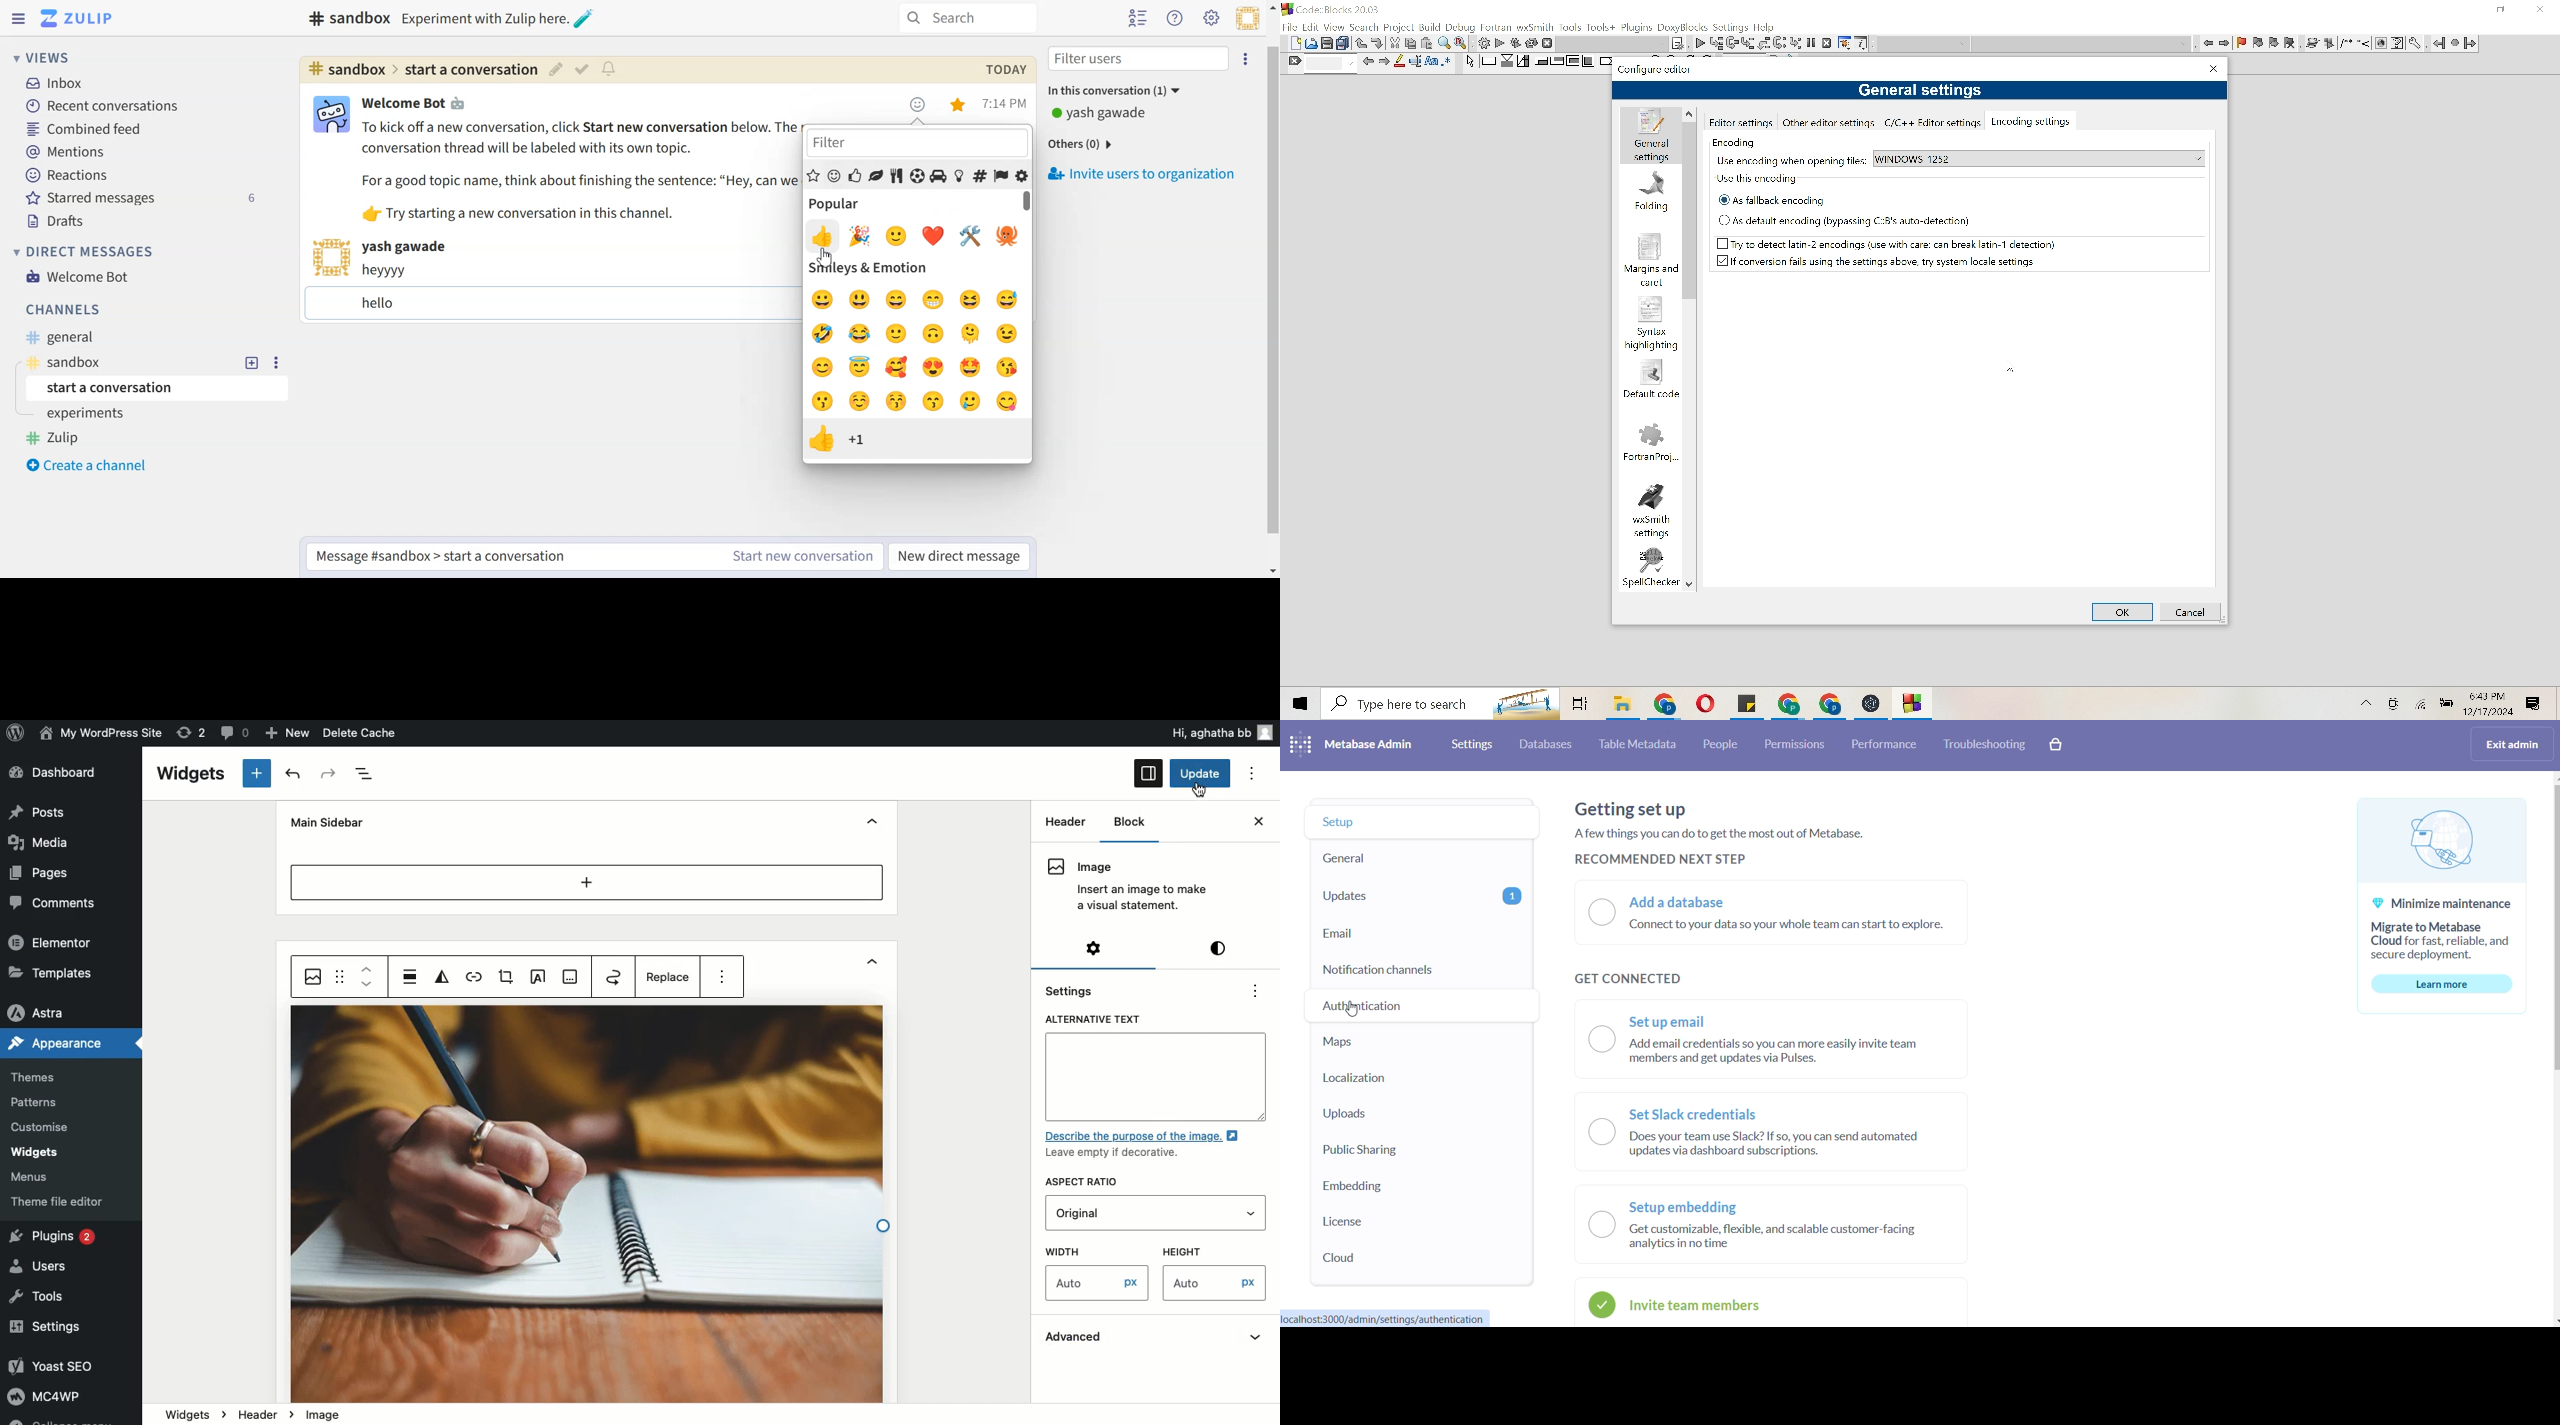 This screenshot has height=1428, width=2576. I want to click on minimize, so click(2502, 10).